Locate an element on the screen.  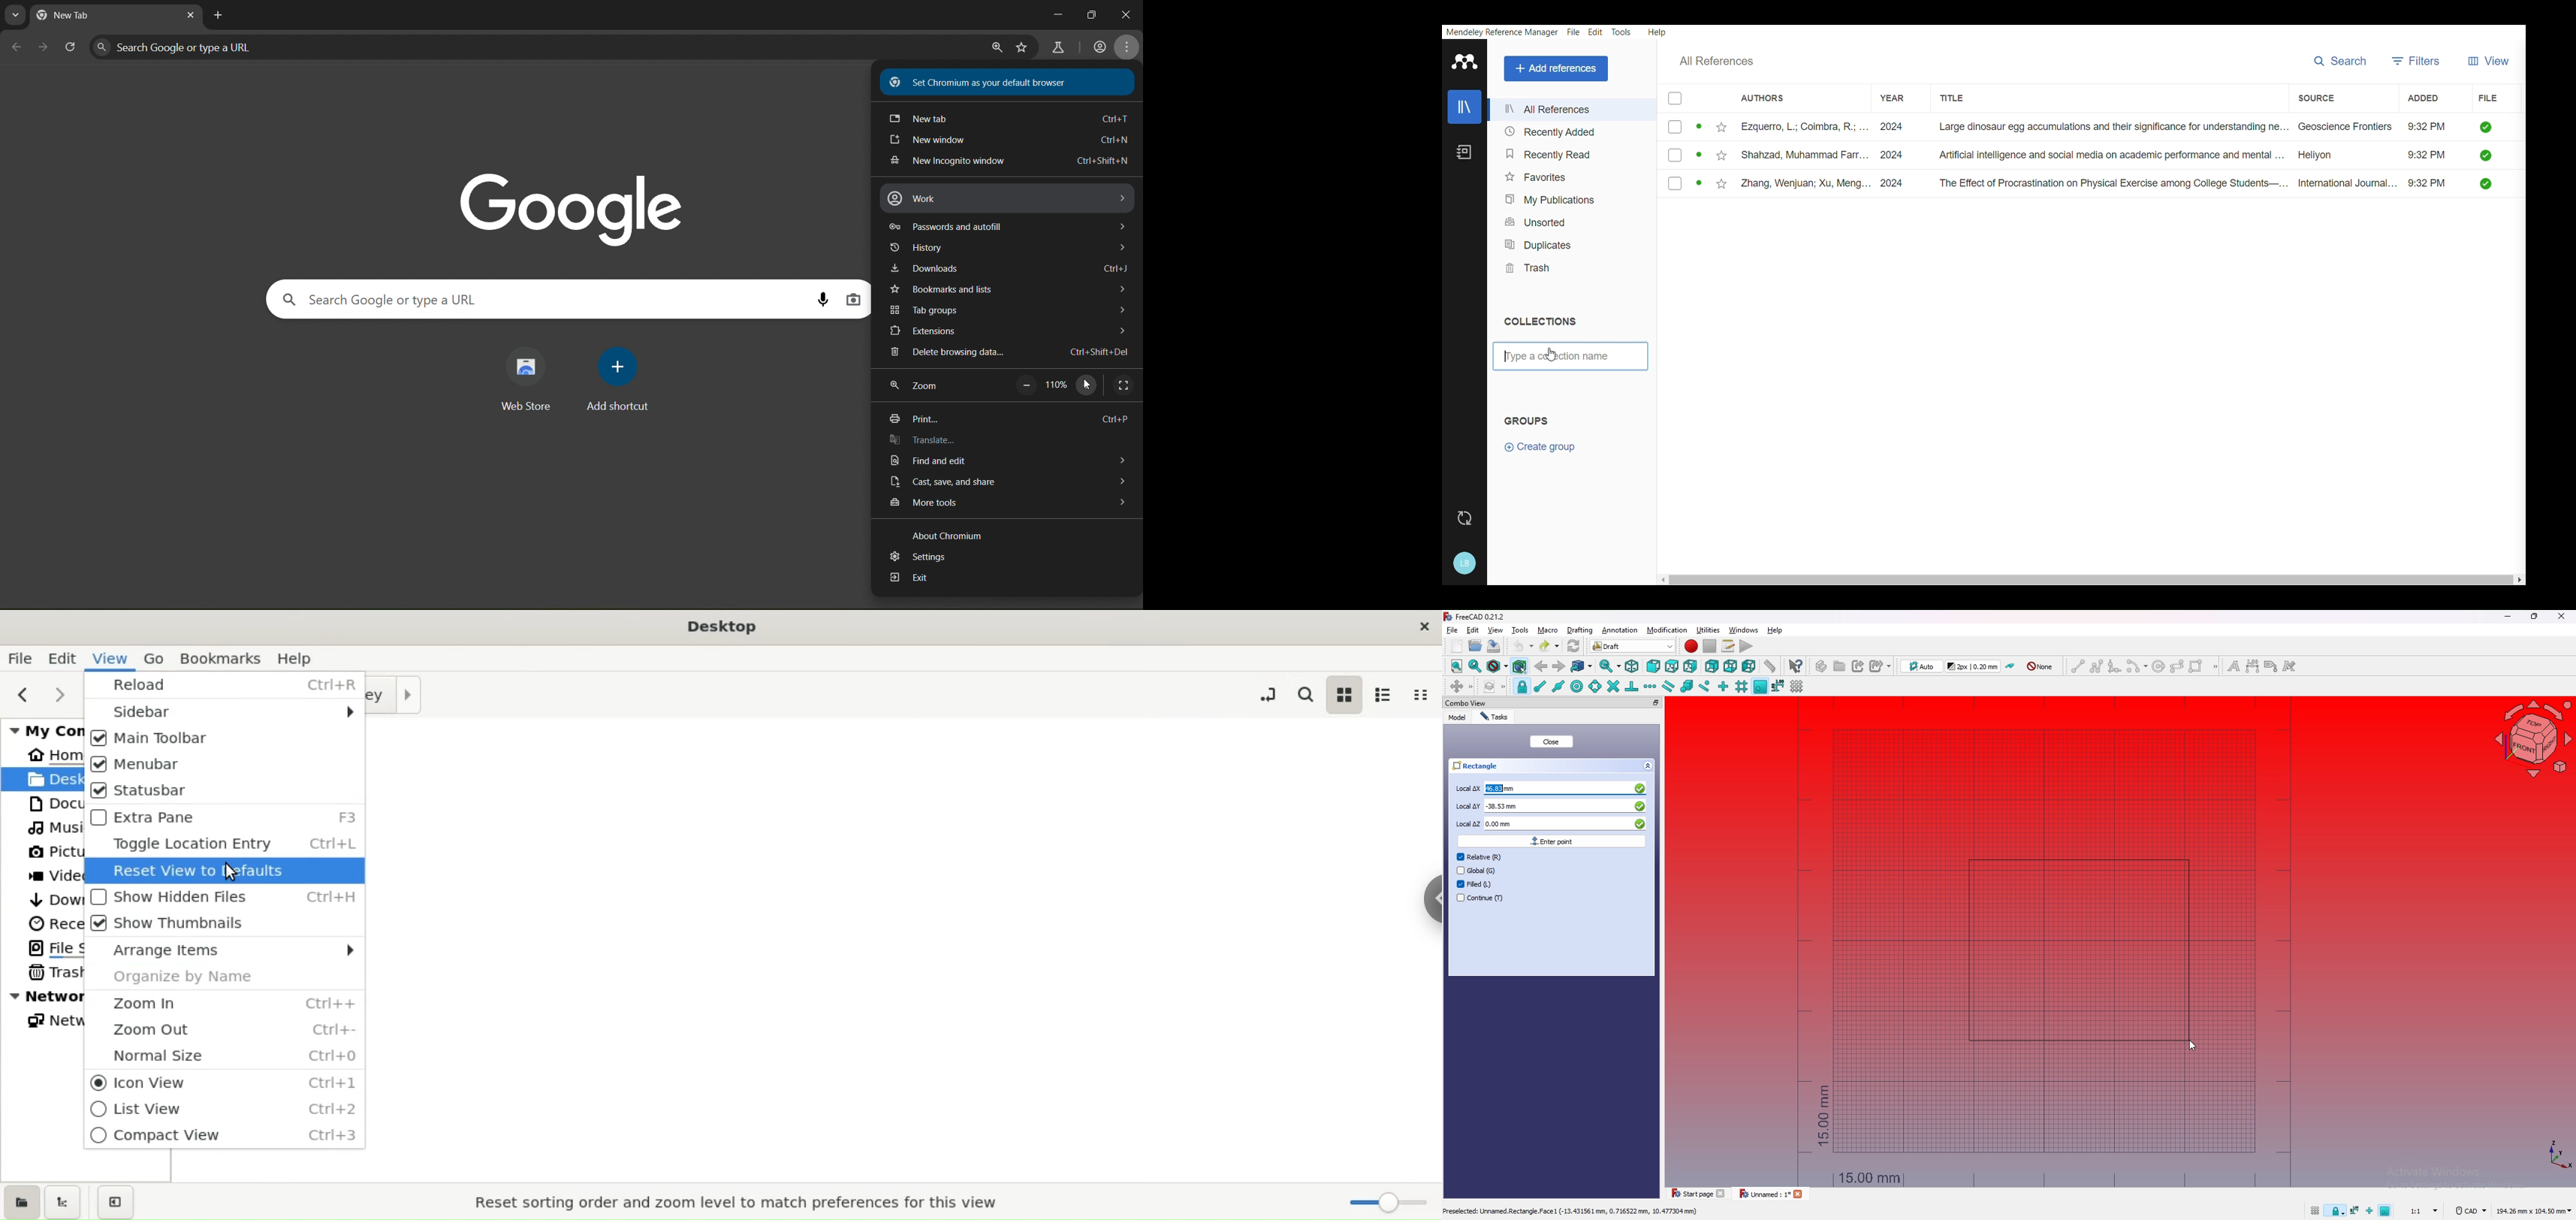
Mendeley Reference Manager is located at coordinates (1500, 32).